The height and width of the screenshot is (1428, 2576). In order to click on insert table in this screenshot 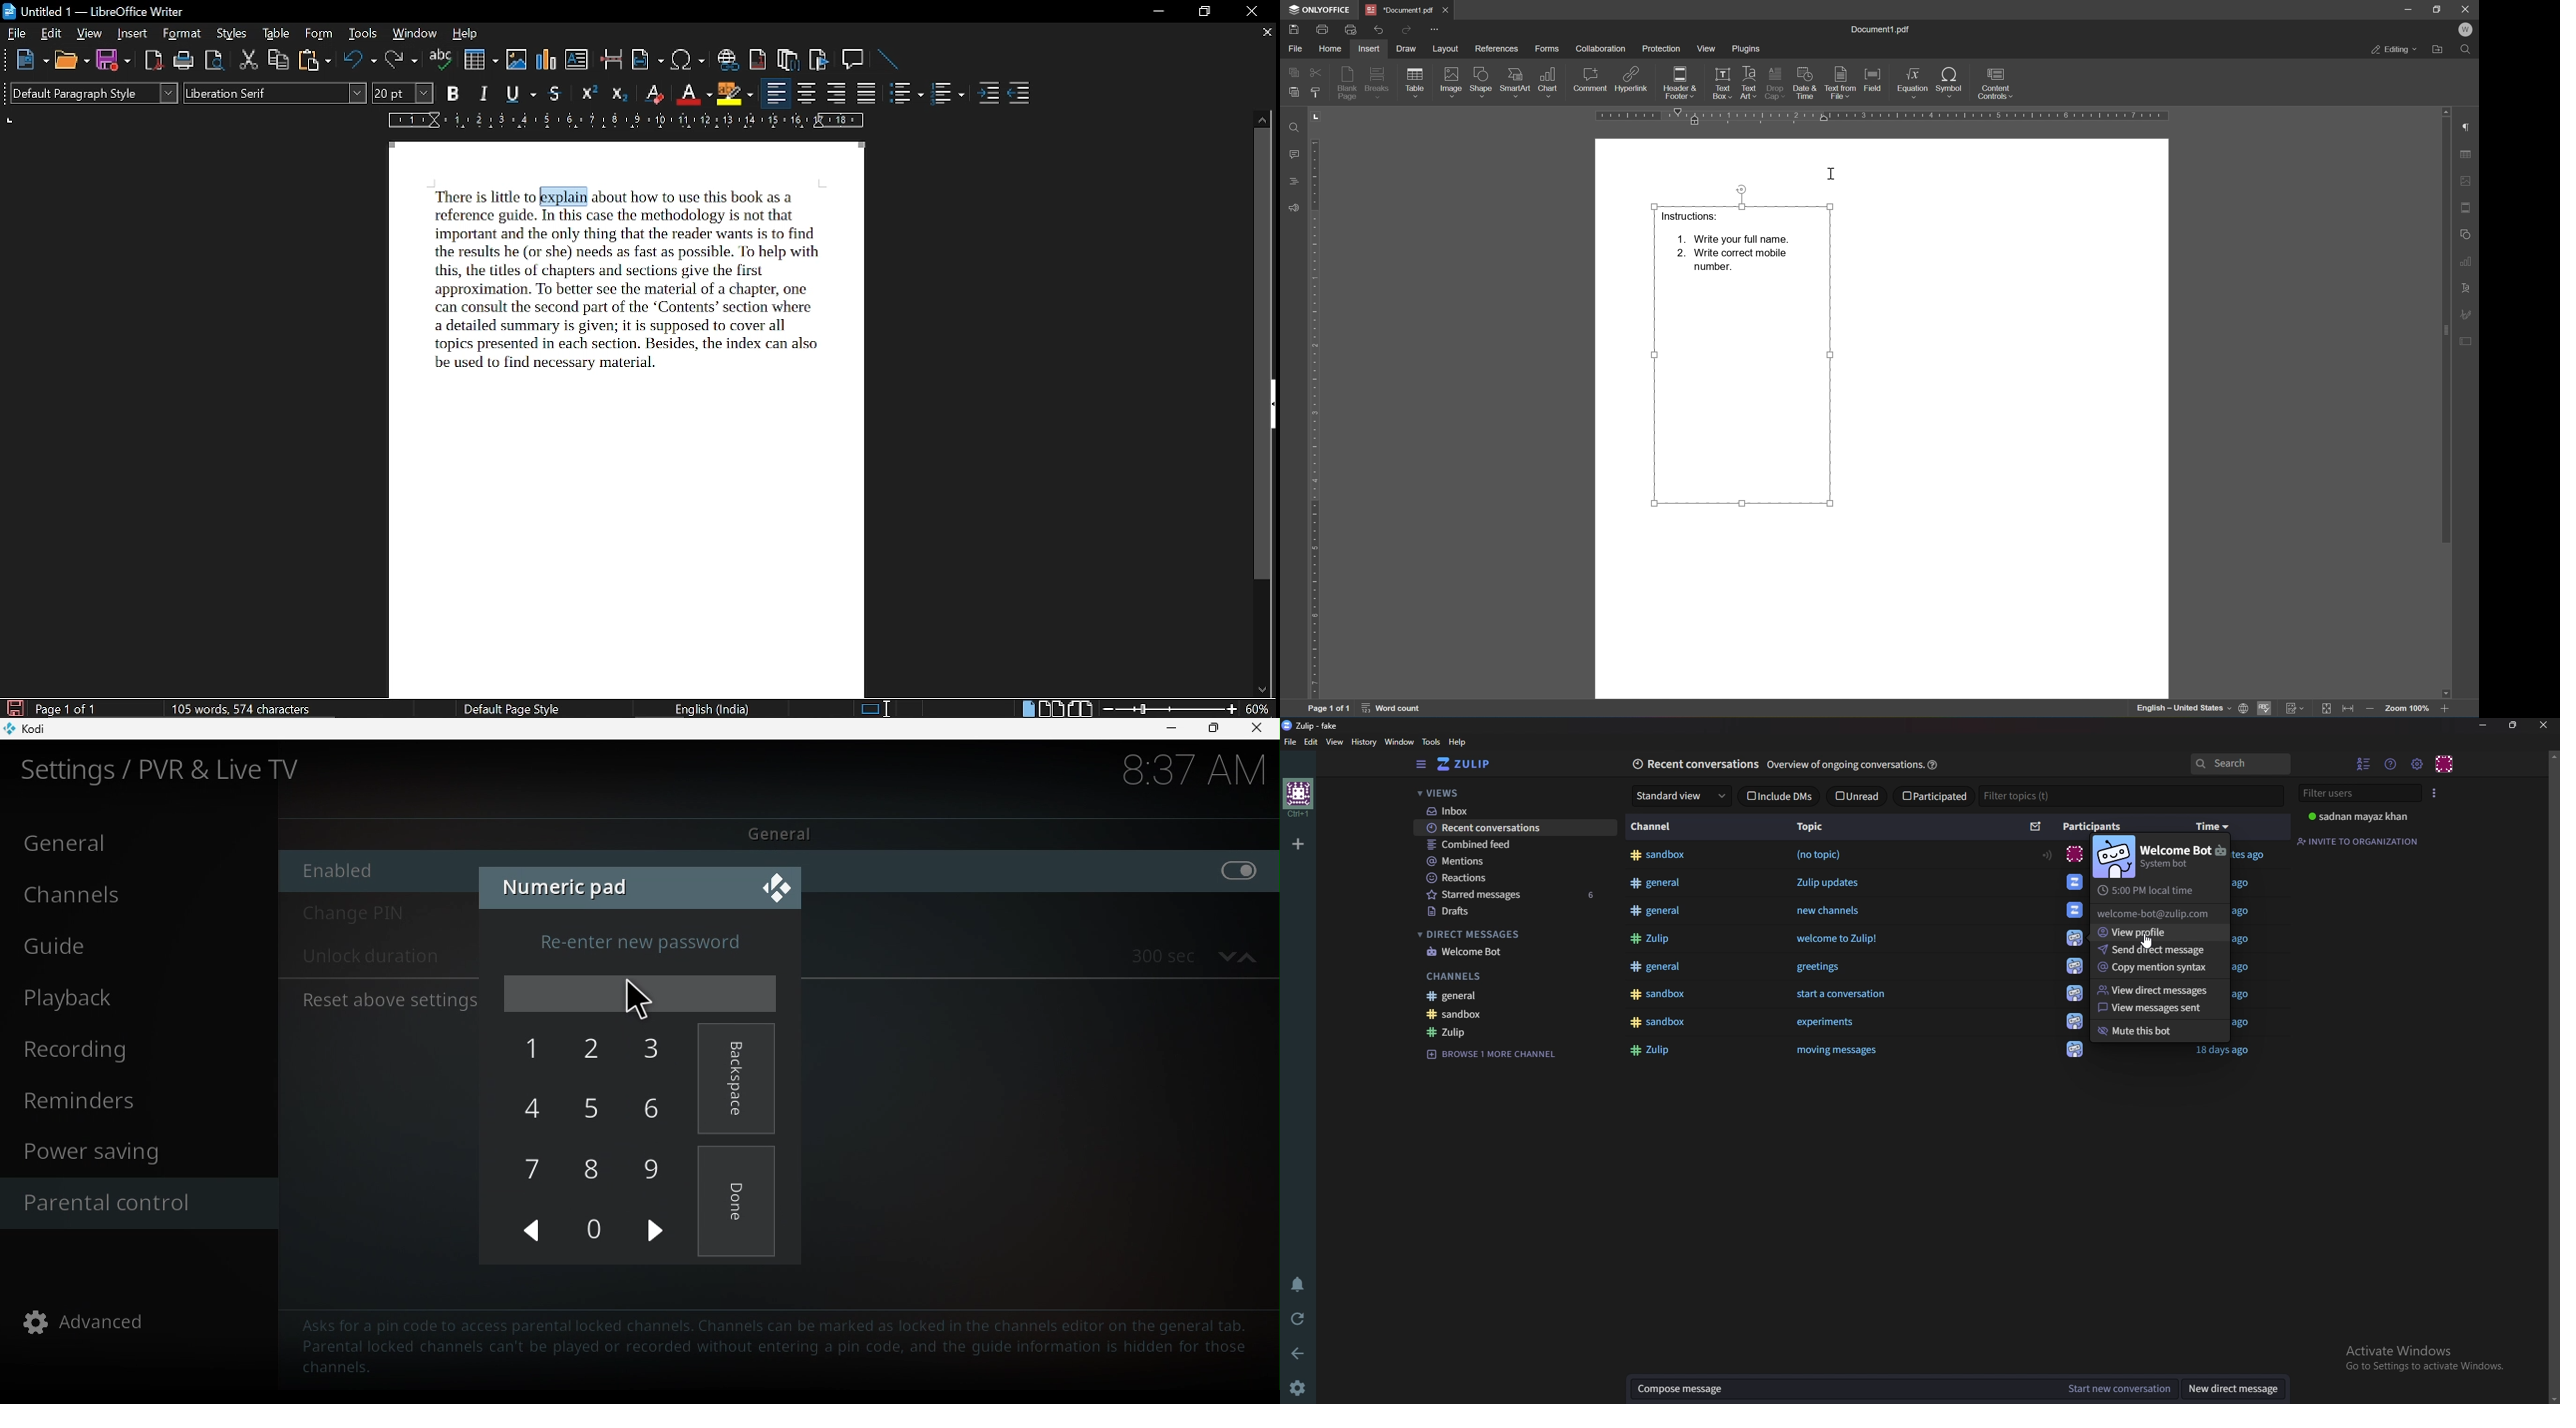, I will do `click(481, 60)`.